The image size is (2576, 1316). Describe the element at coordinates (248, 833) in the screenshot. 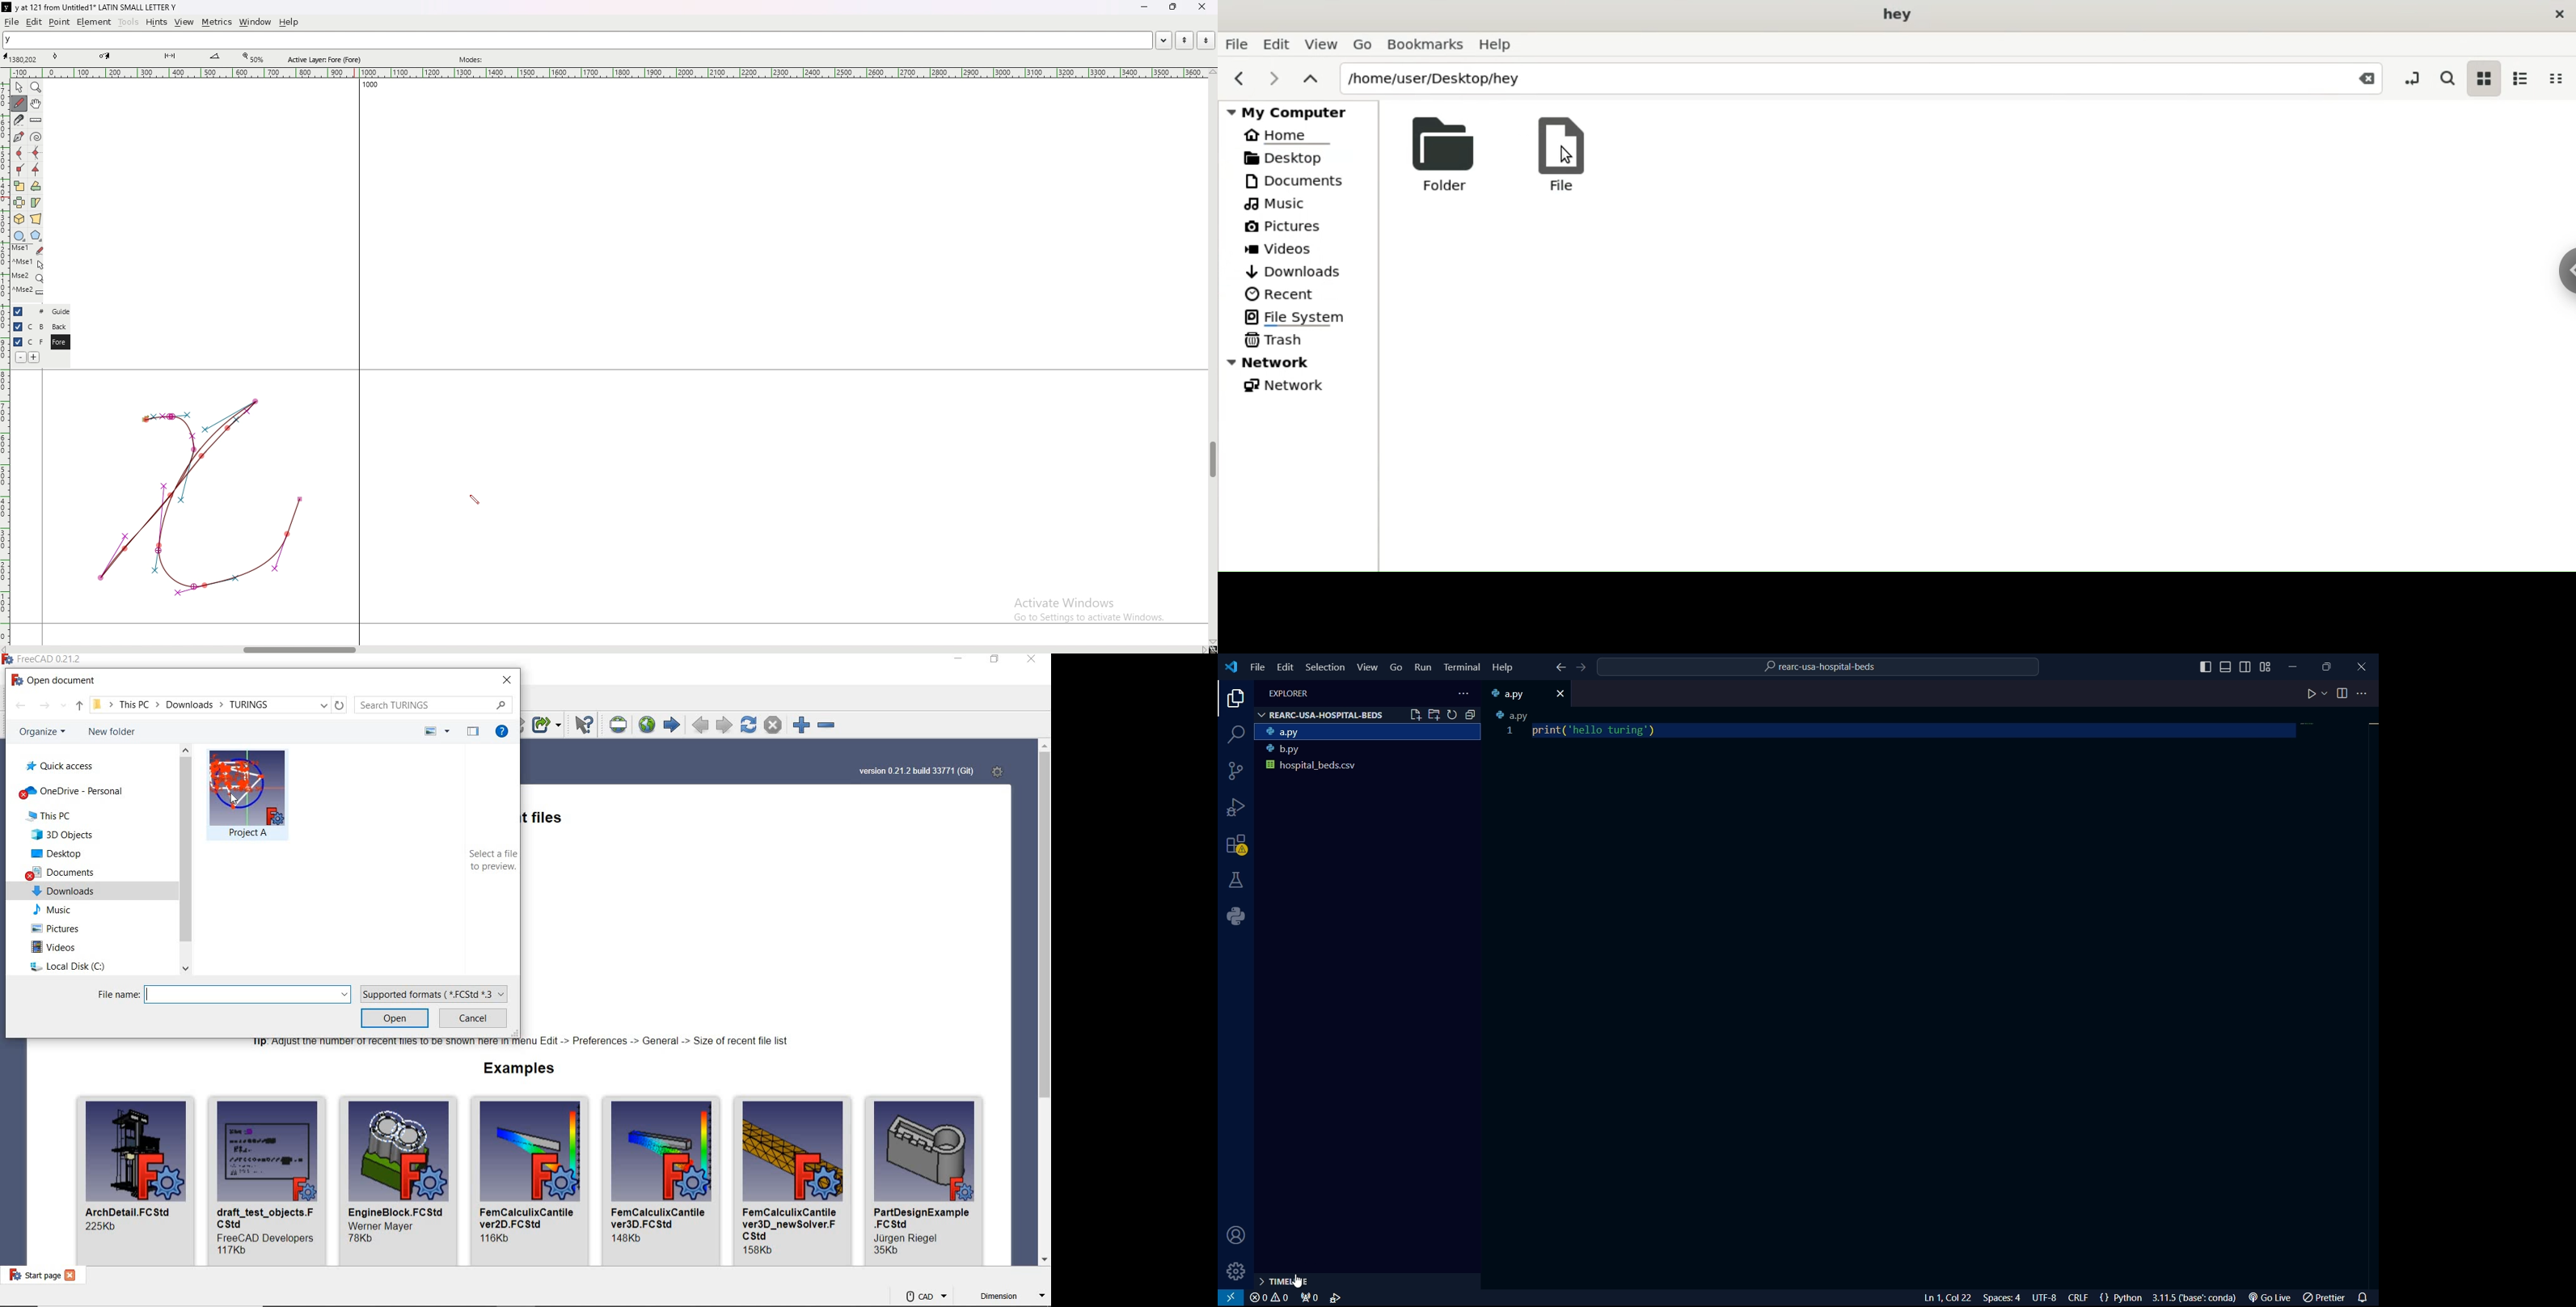

I see `Project A` at that location.